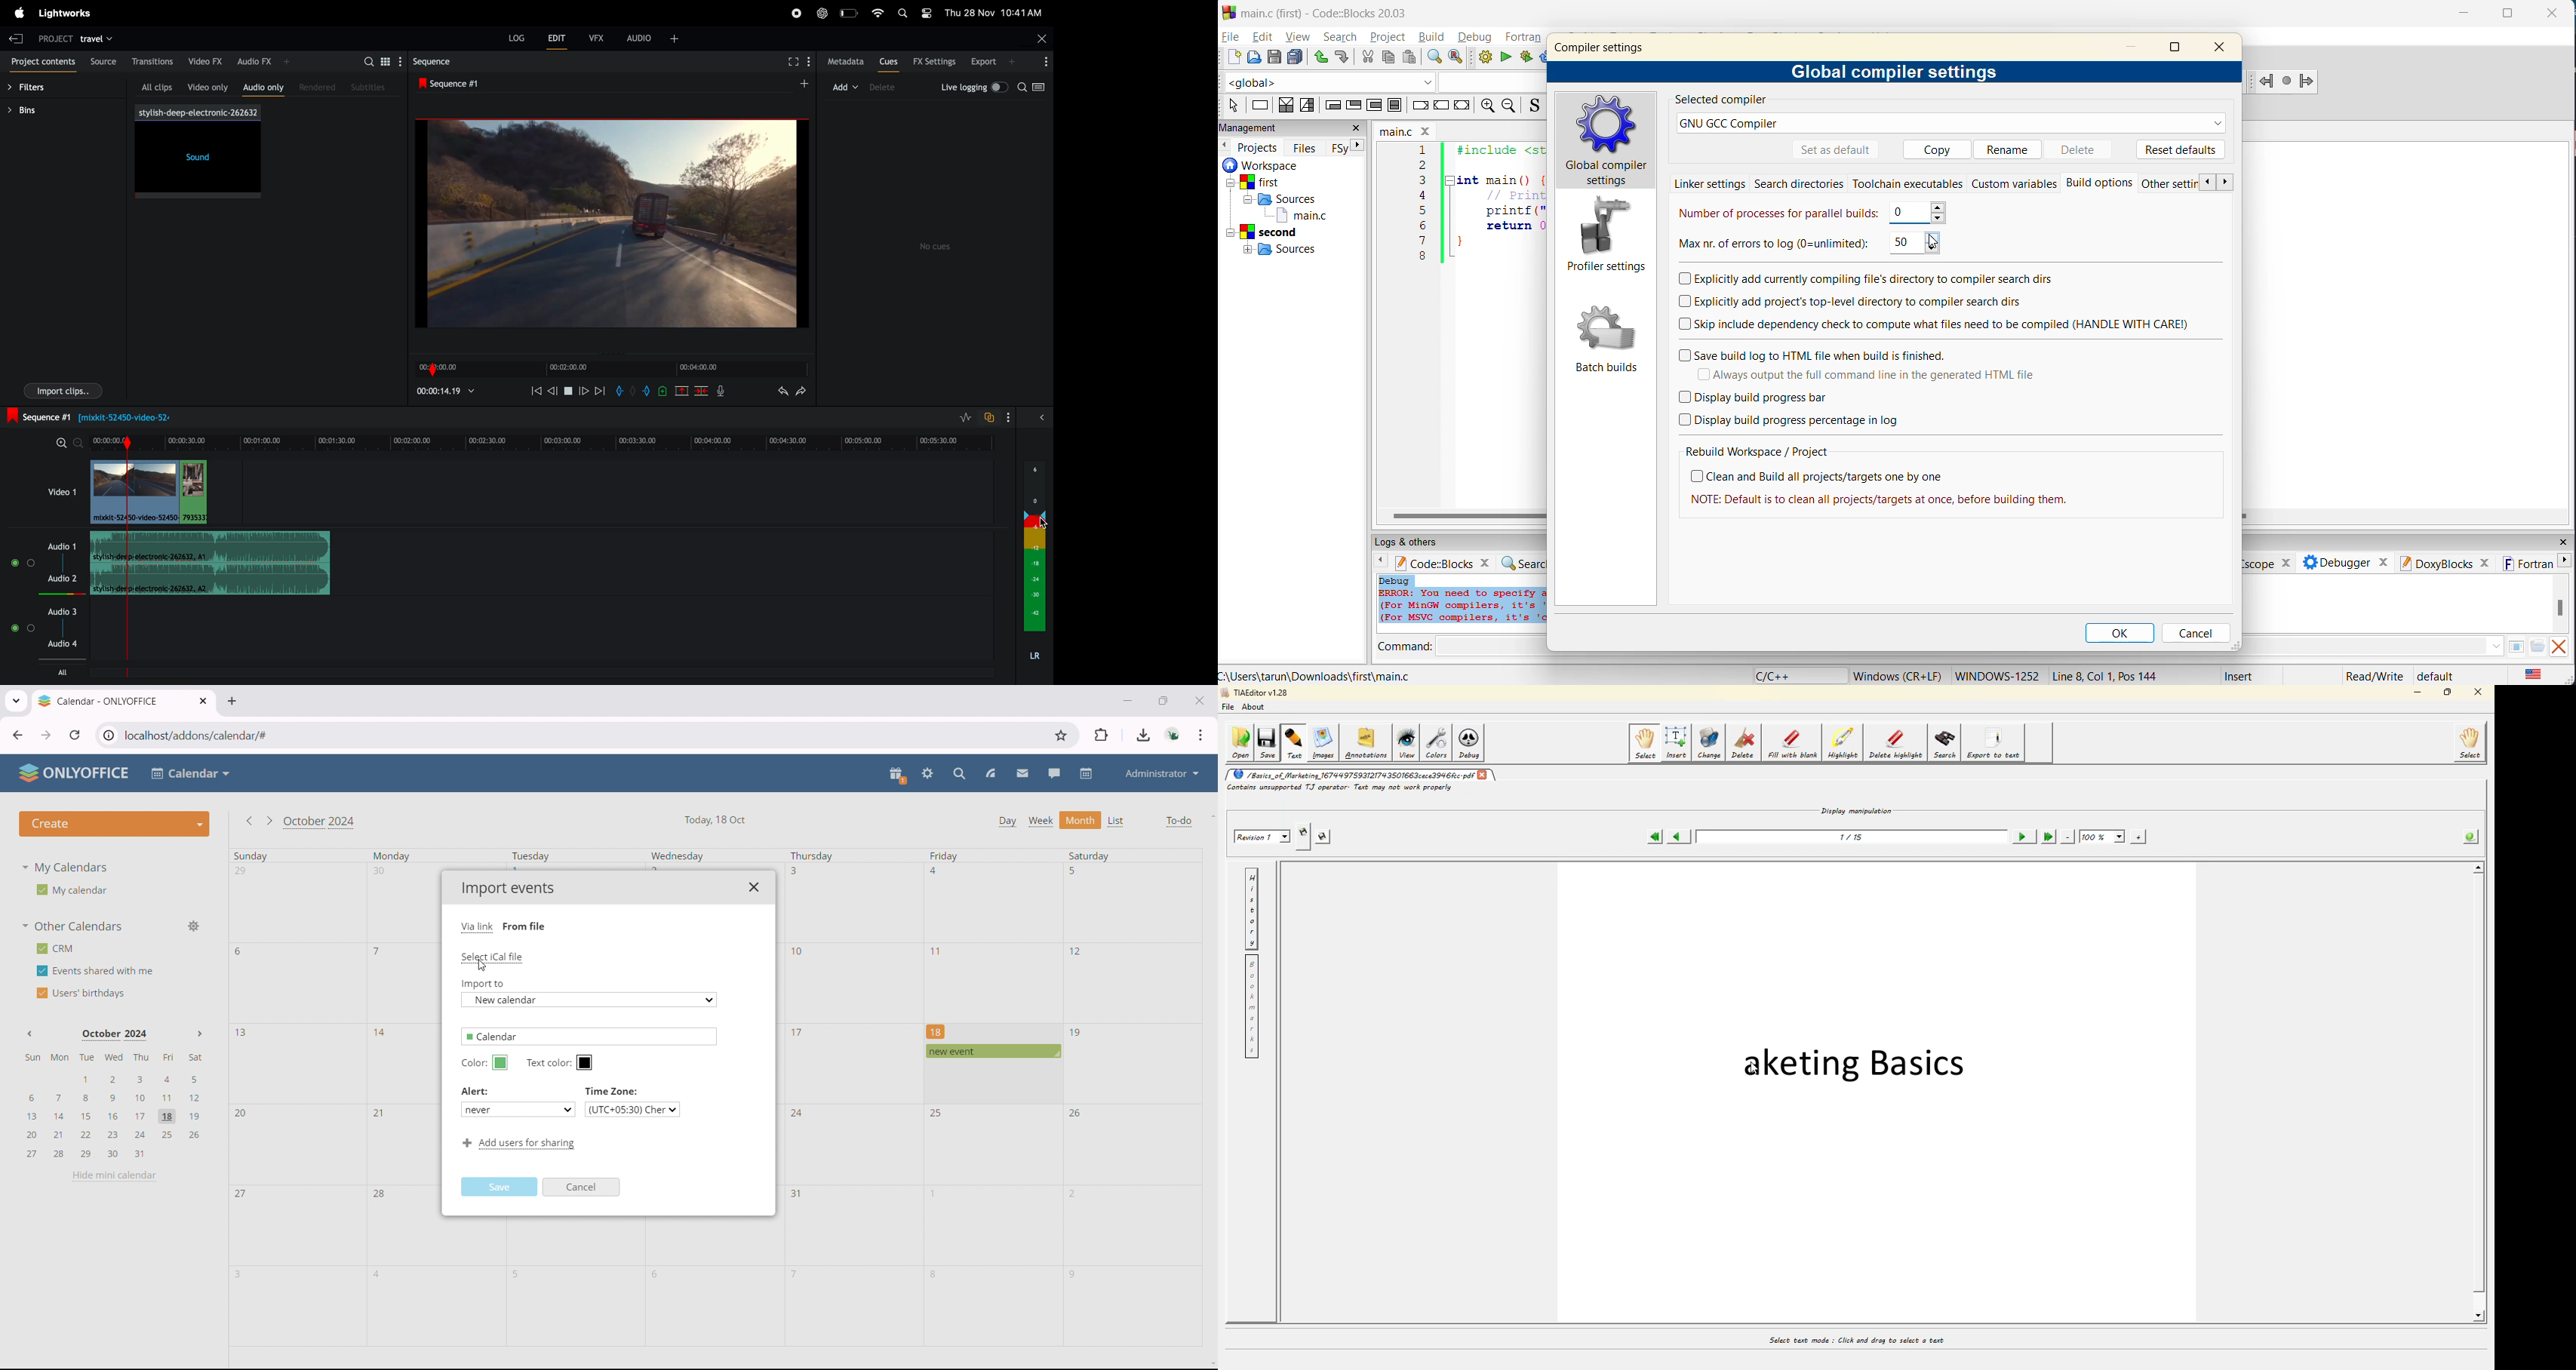  What do you see at coordinates (488, 1061) in the screenshot?
I see `Color:` at bounding box center [488, 1061].